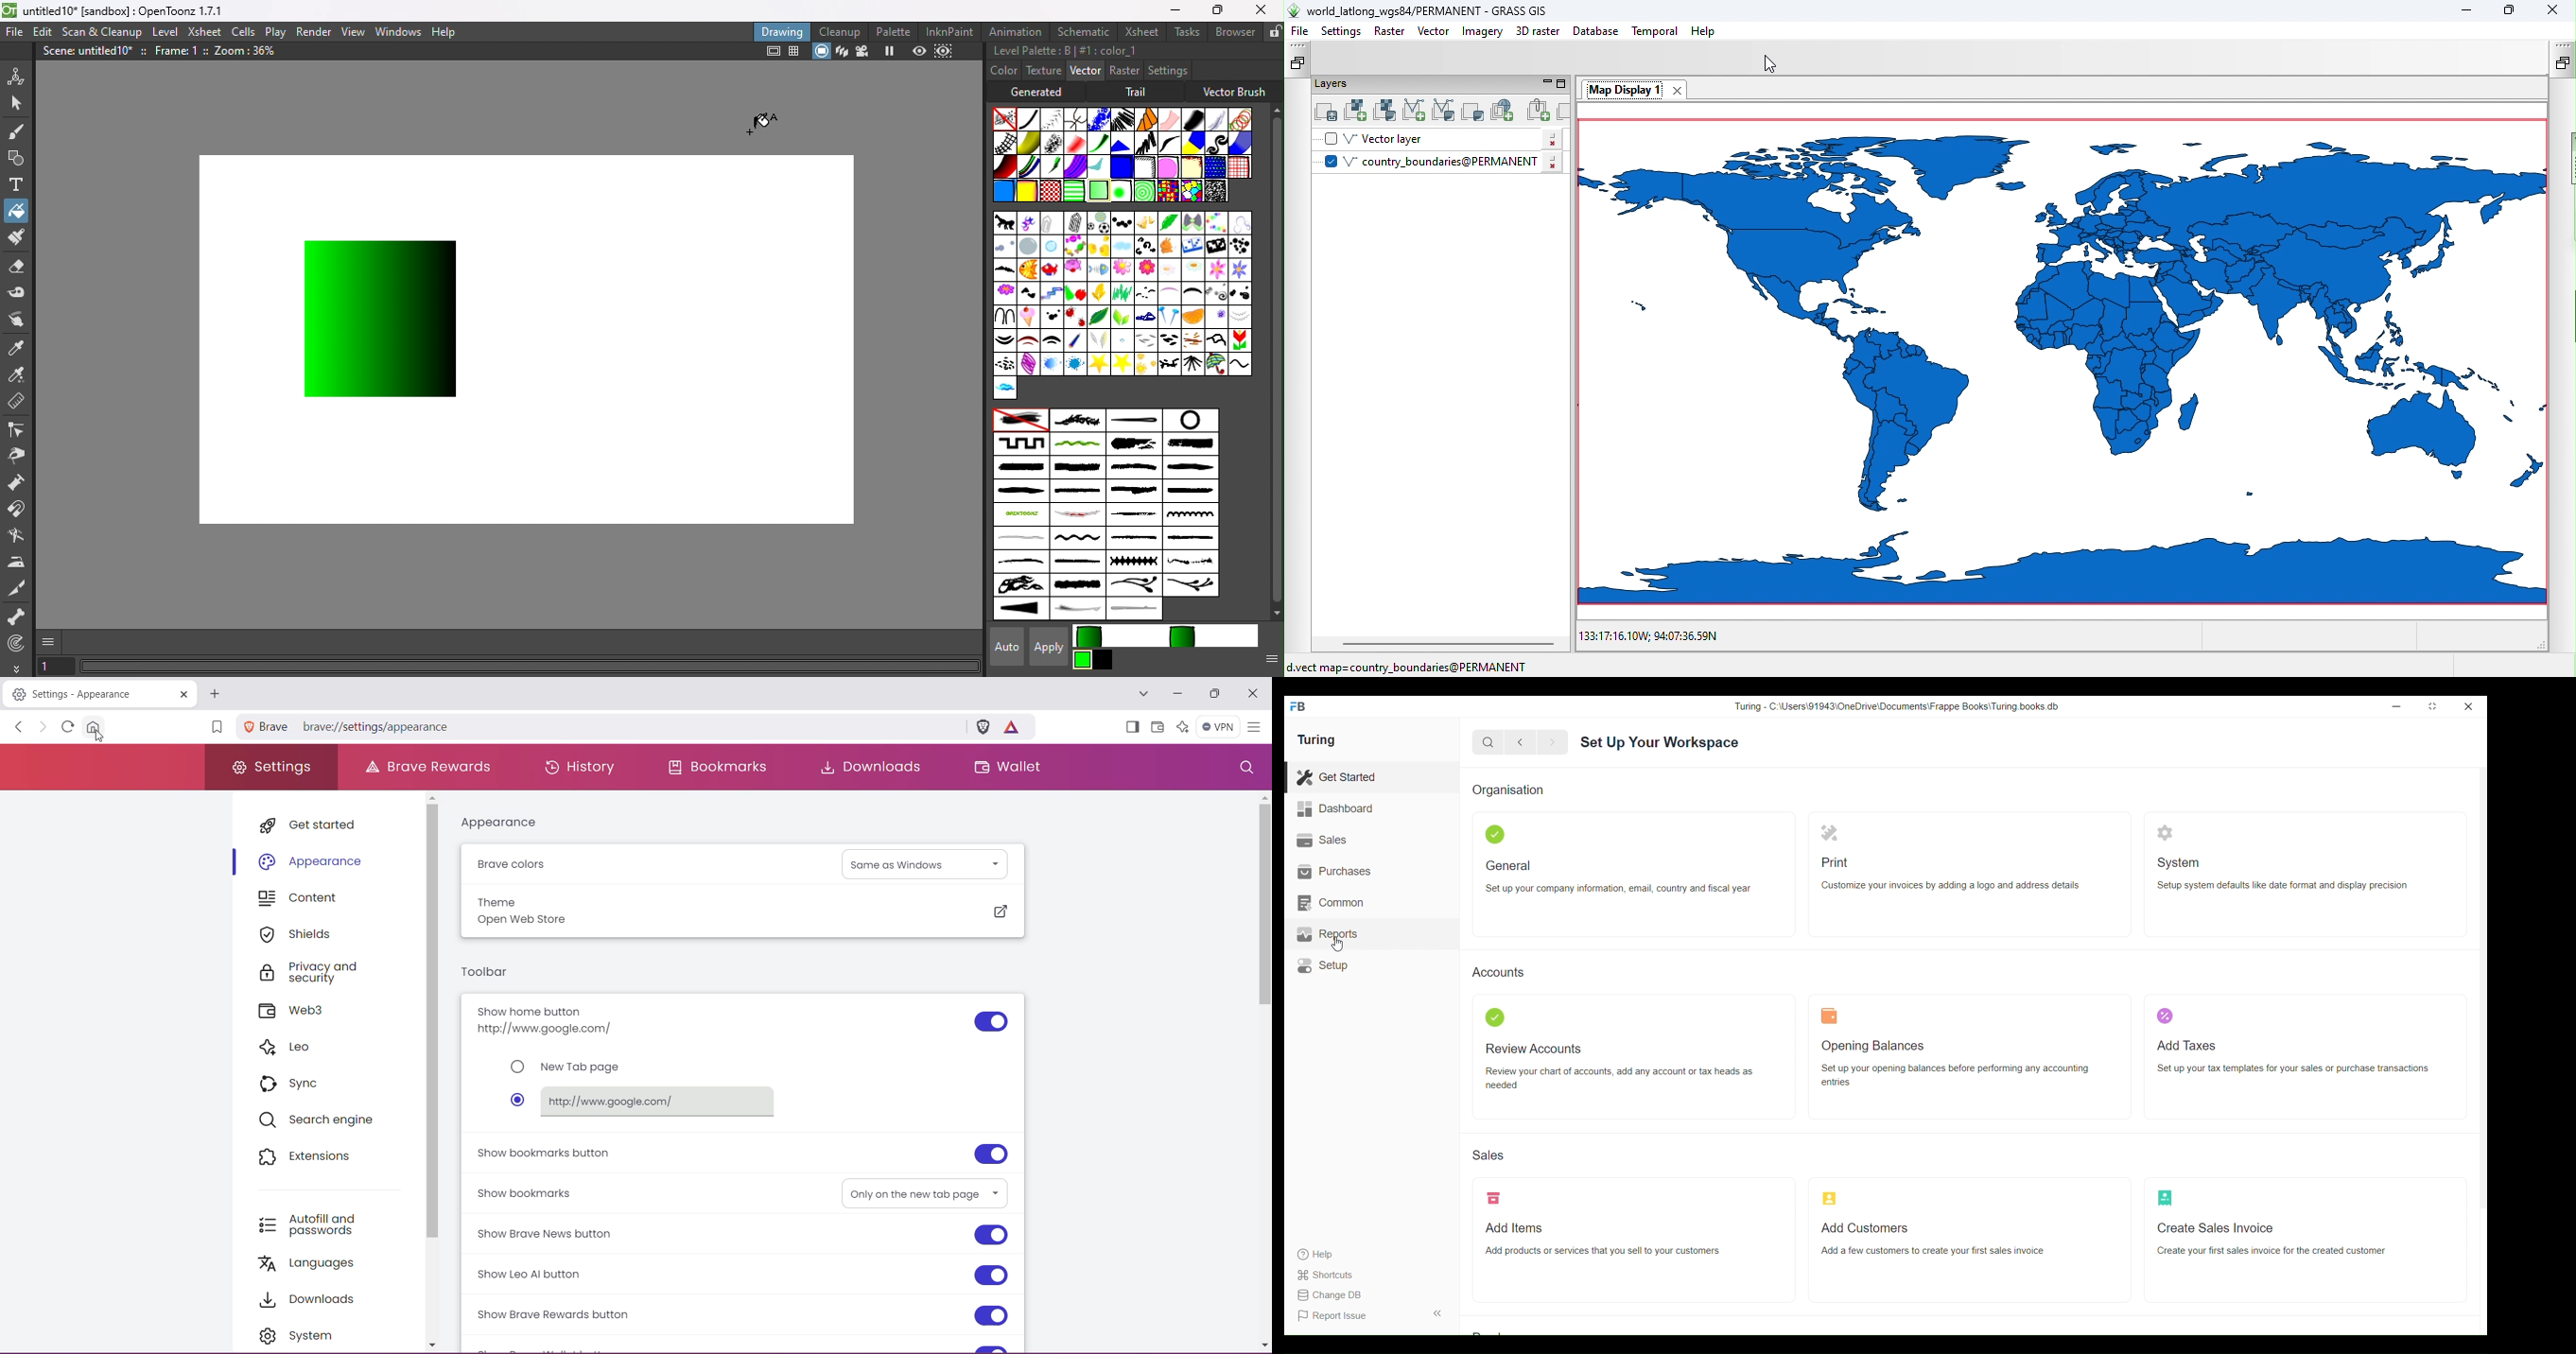 The height and width of the screenshot is (1372, 2576). What do you see at coordinates (1076, 222) in the screenshot?
I see `atta` at bounding box center [1076, 222].